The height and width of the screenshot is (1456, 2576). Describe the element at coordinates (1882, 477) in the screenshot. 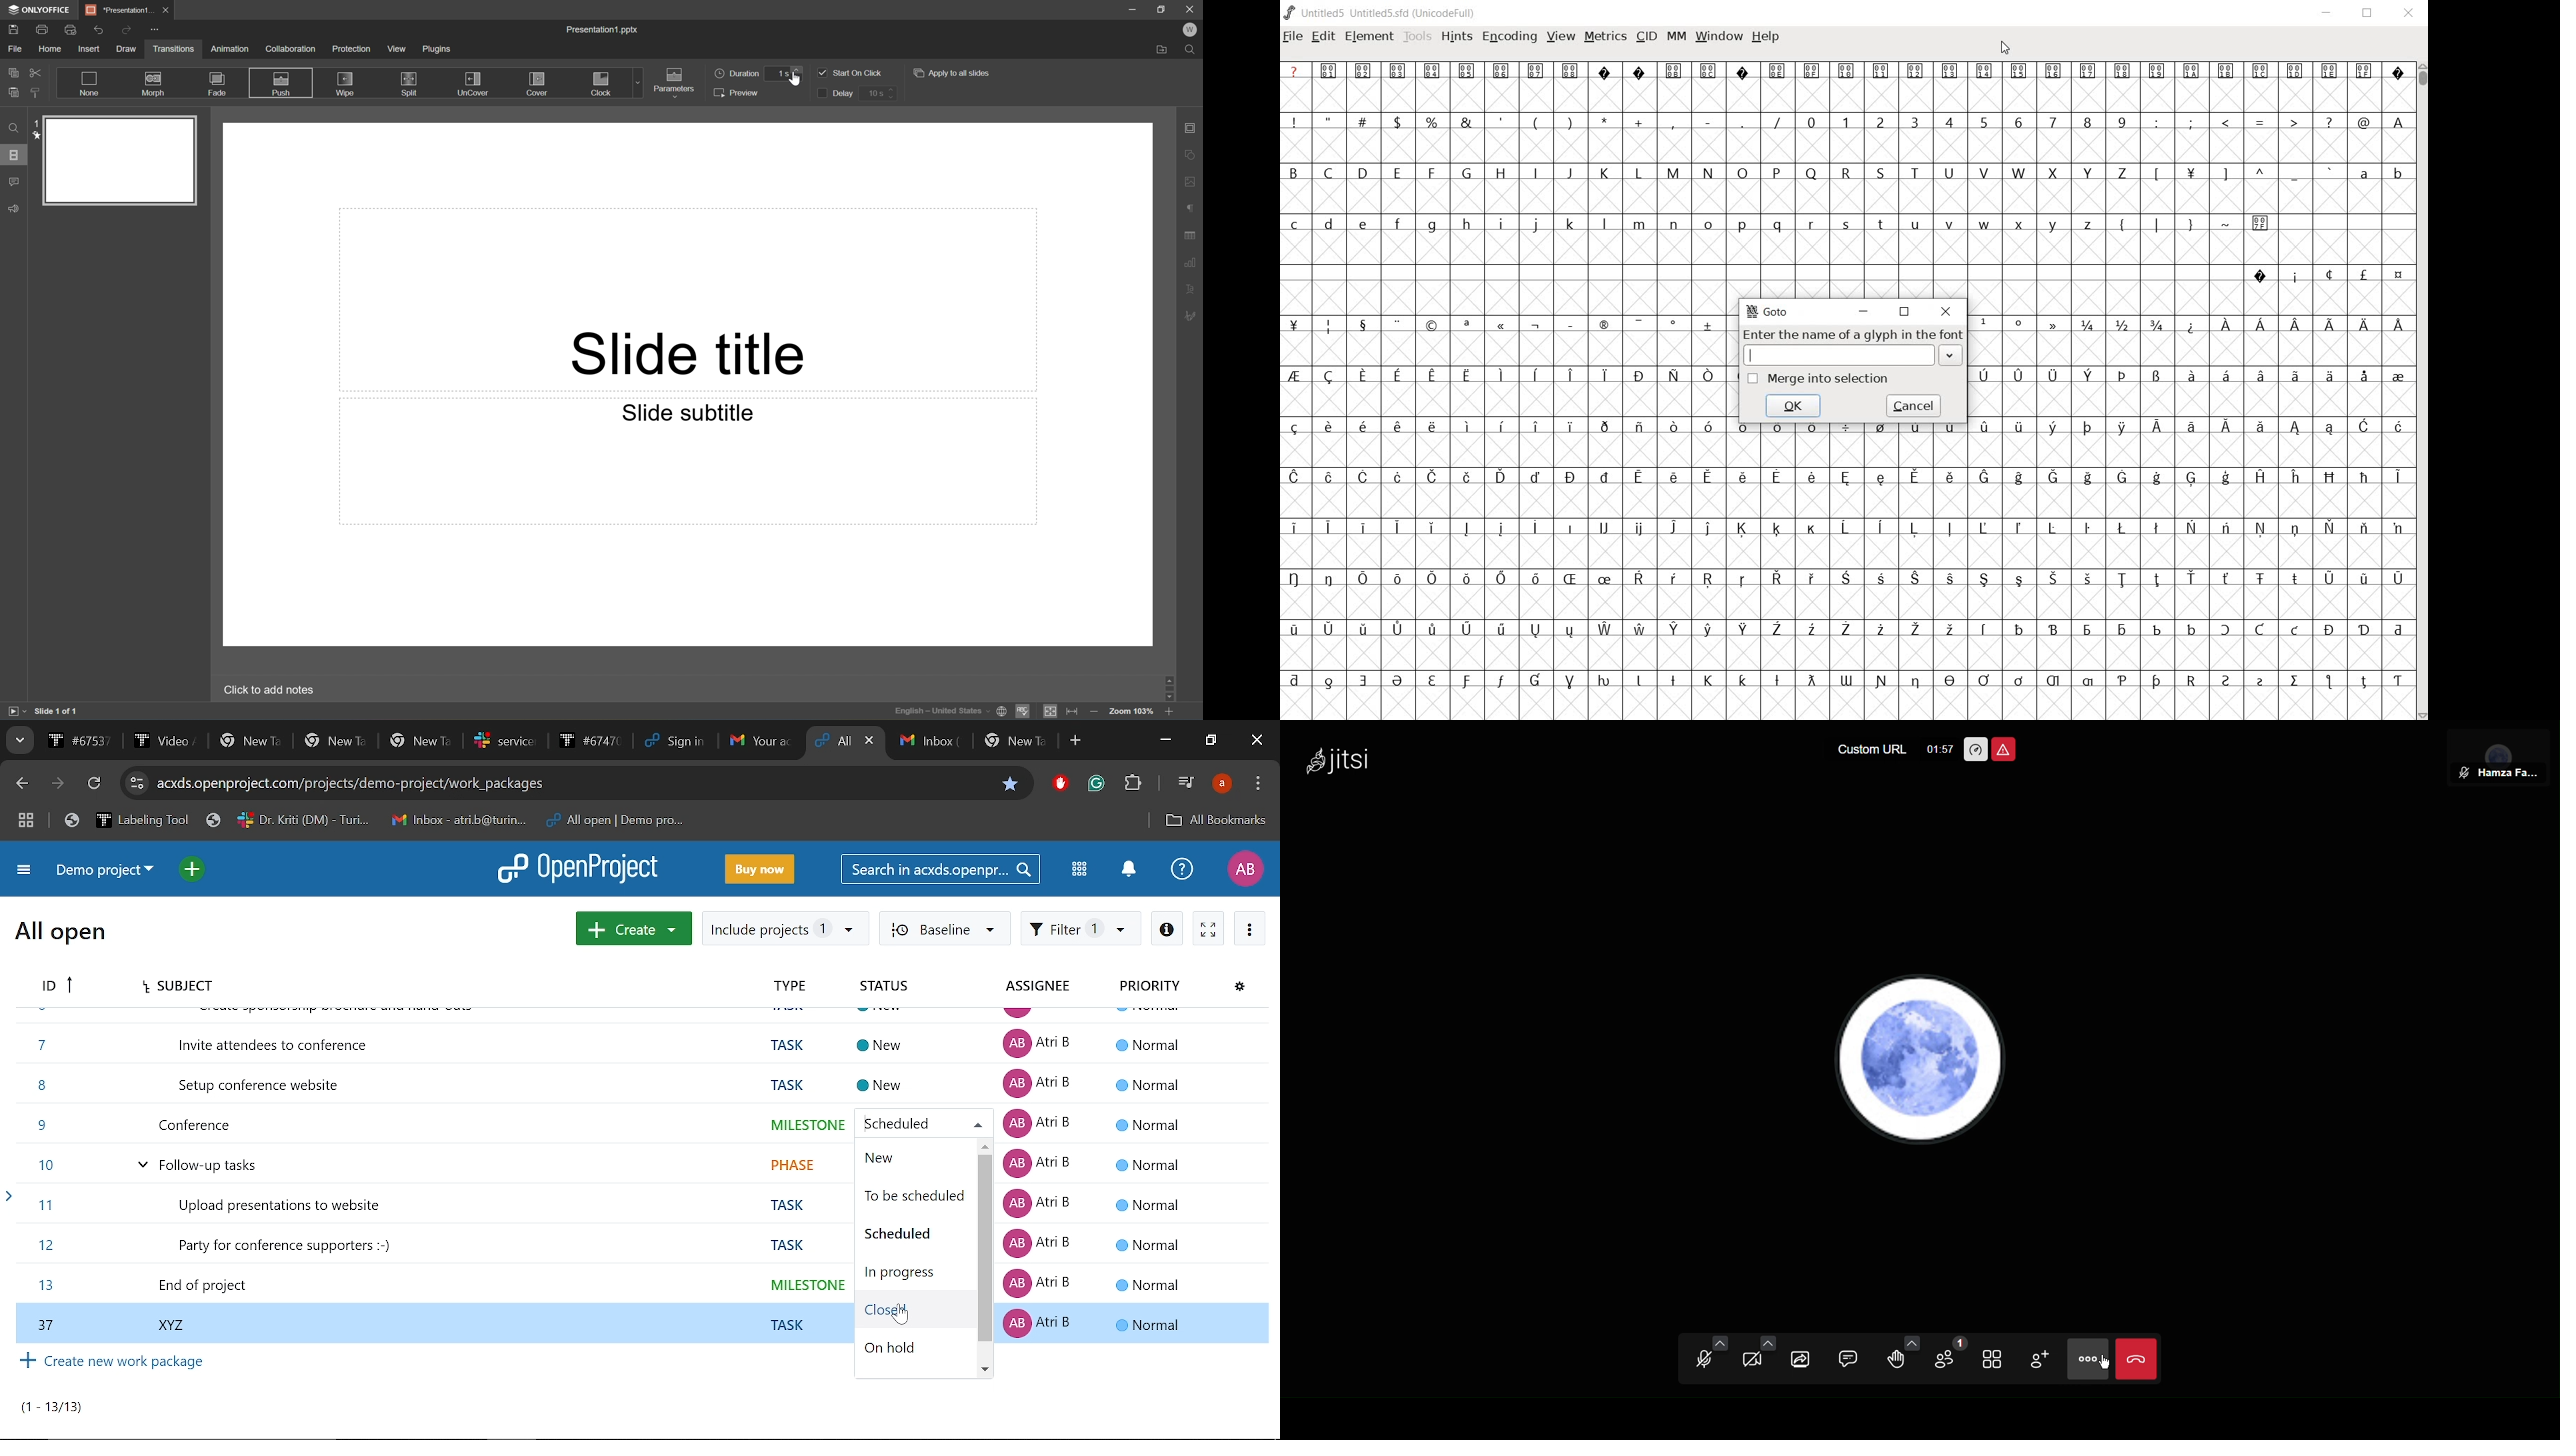

I see `Symbol` at that location.